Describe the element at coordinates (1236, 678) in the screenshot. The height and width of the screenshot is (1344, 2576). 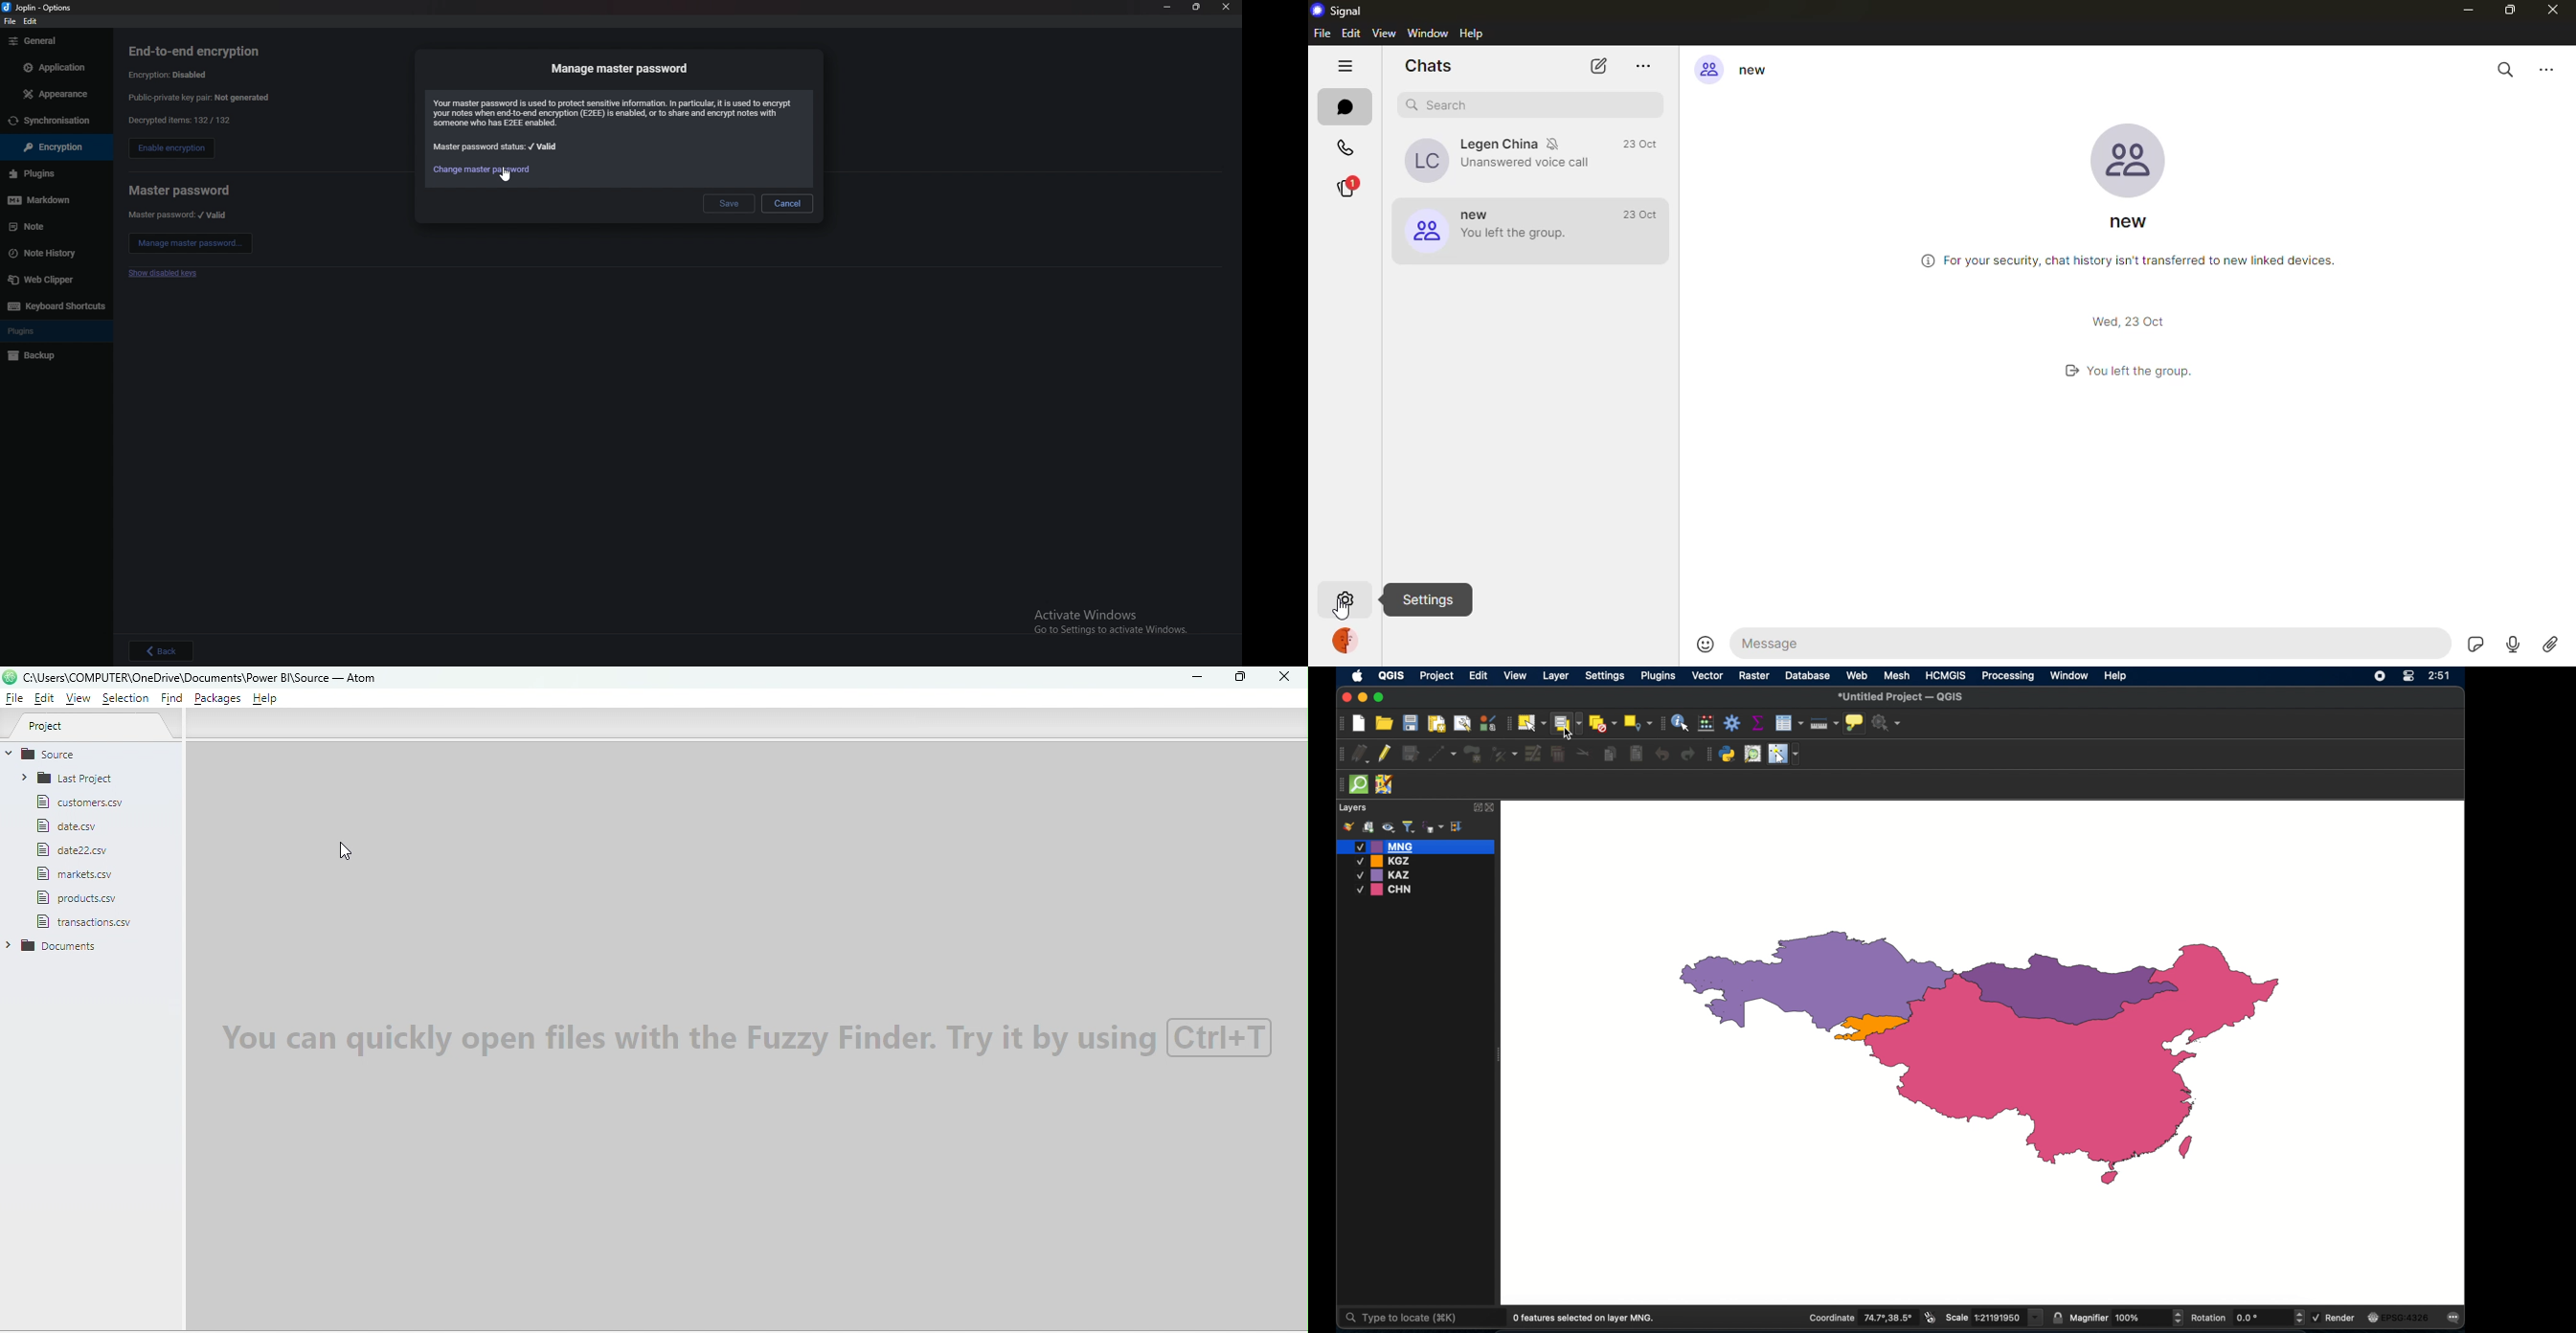
I see `Maximize` at that location.